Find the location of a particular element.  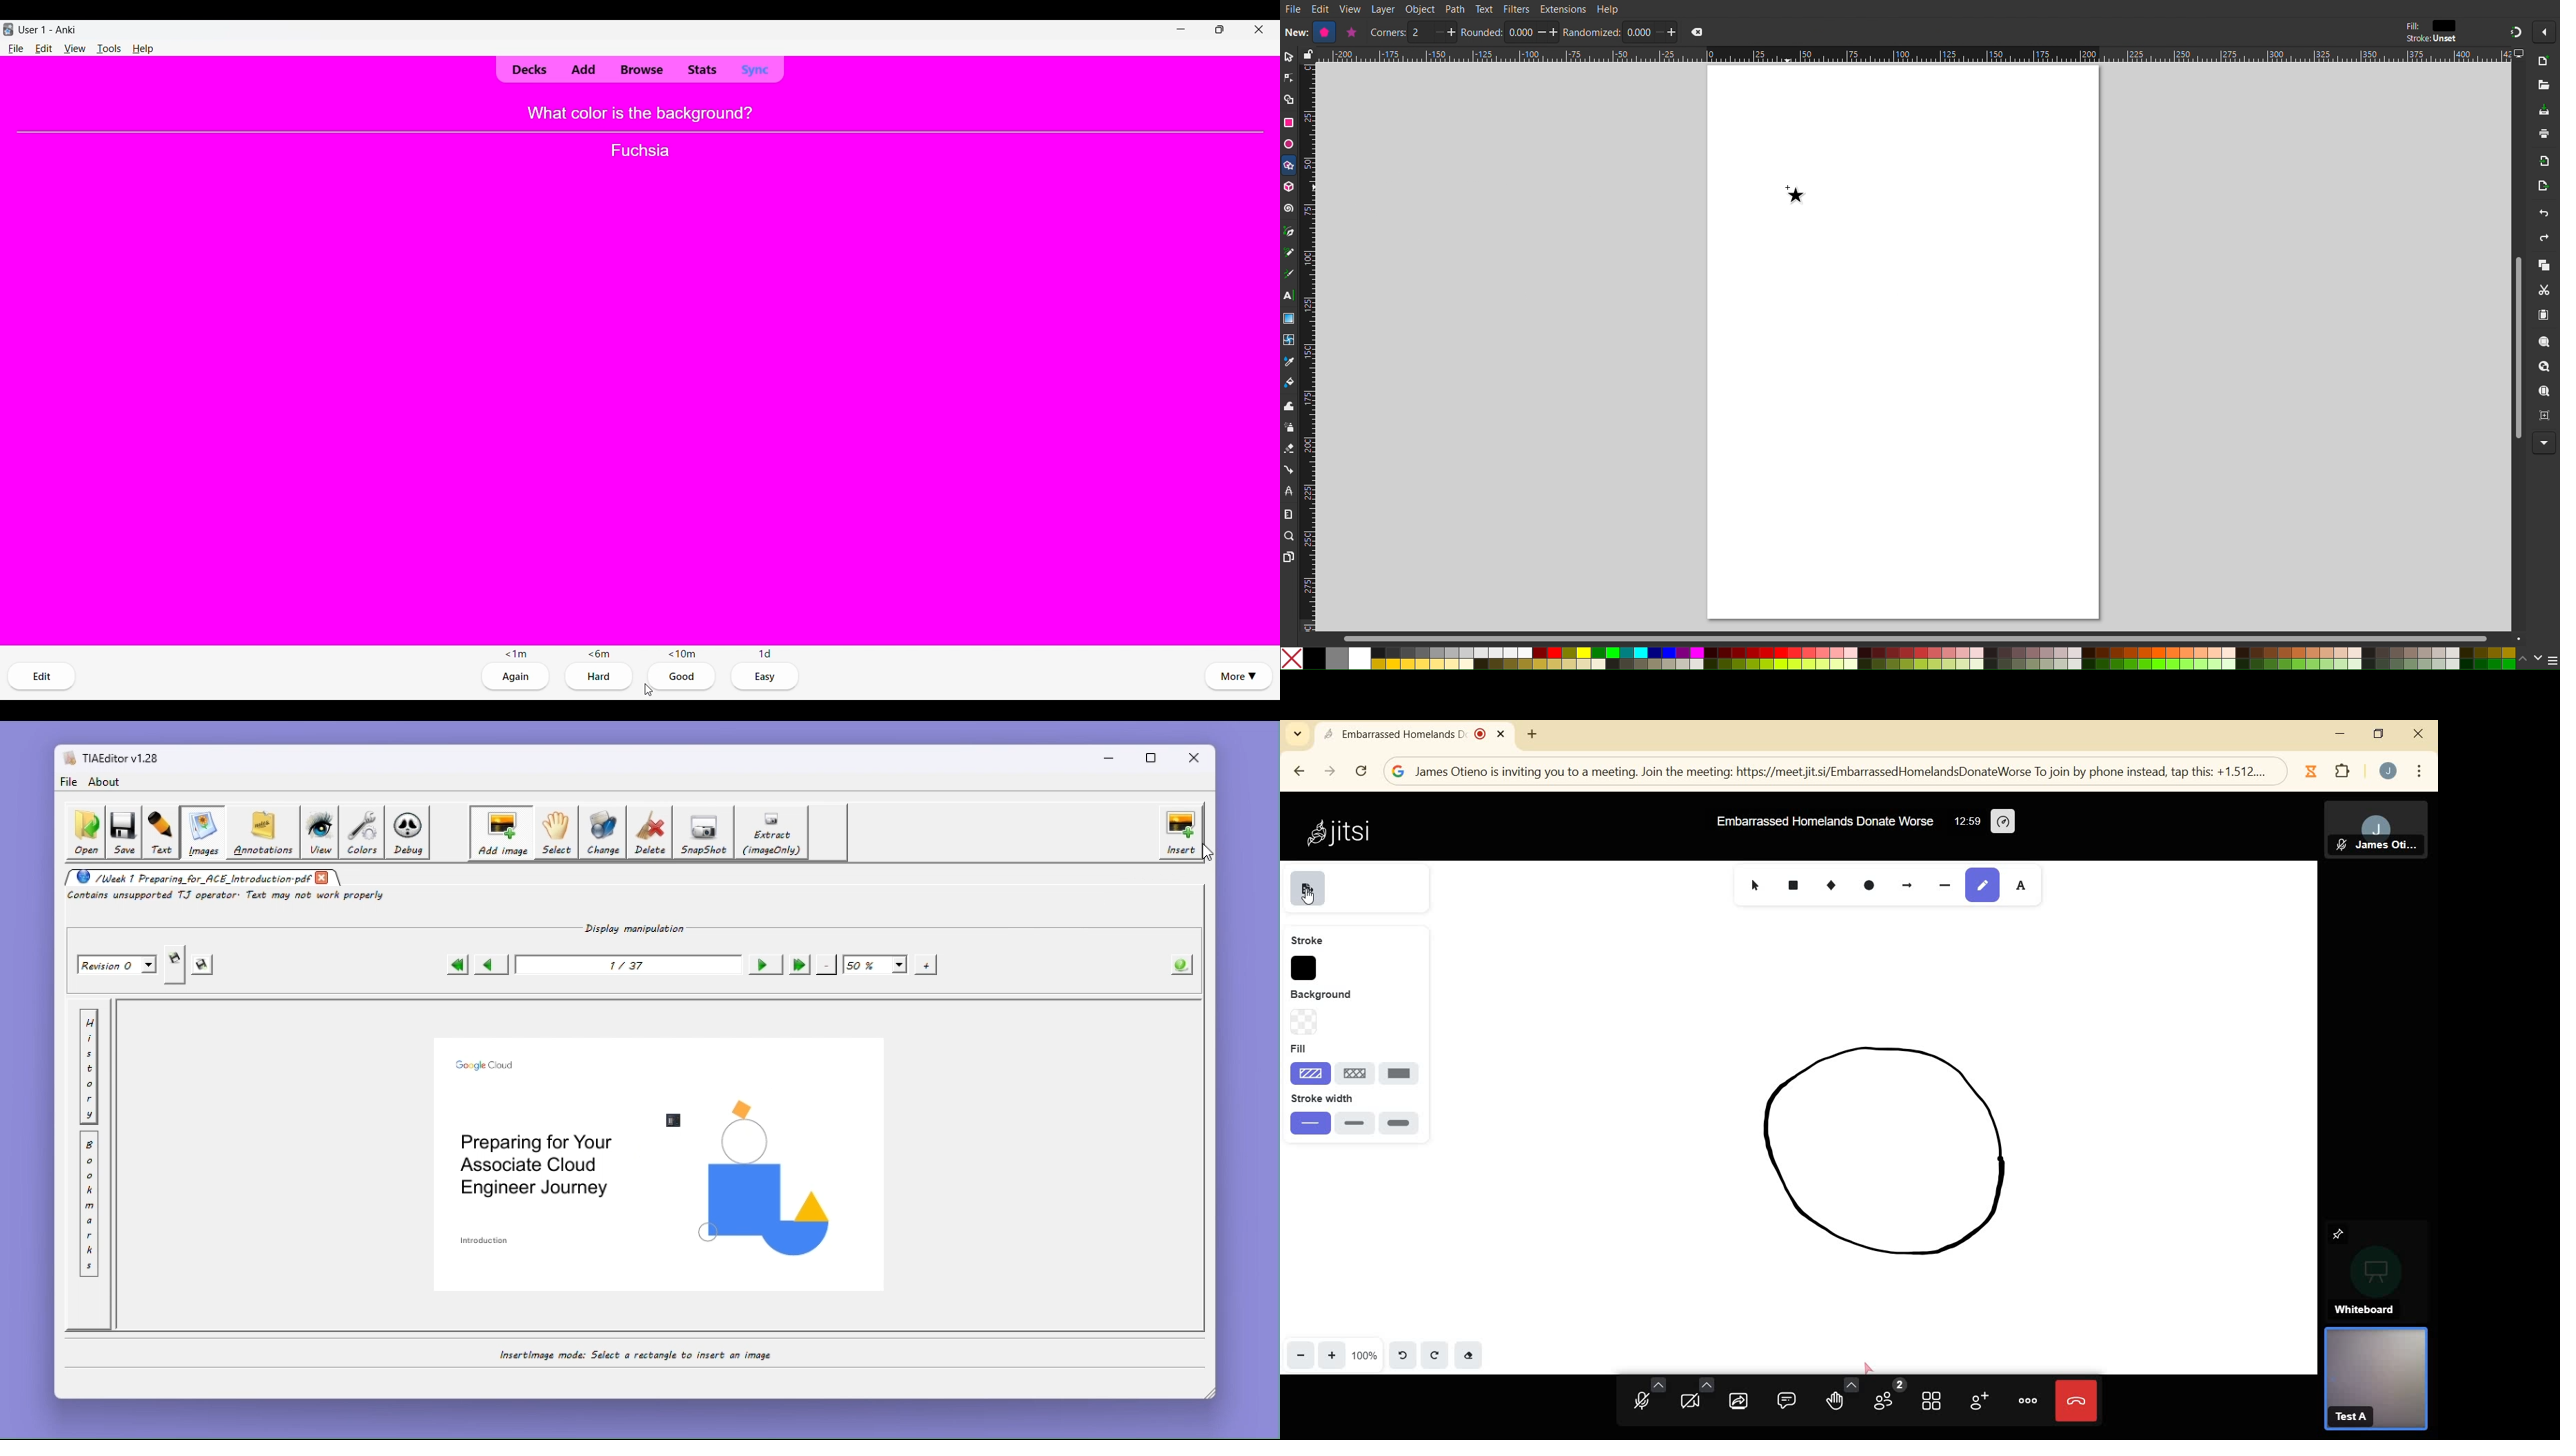

save is located at coordinates (204, 966).